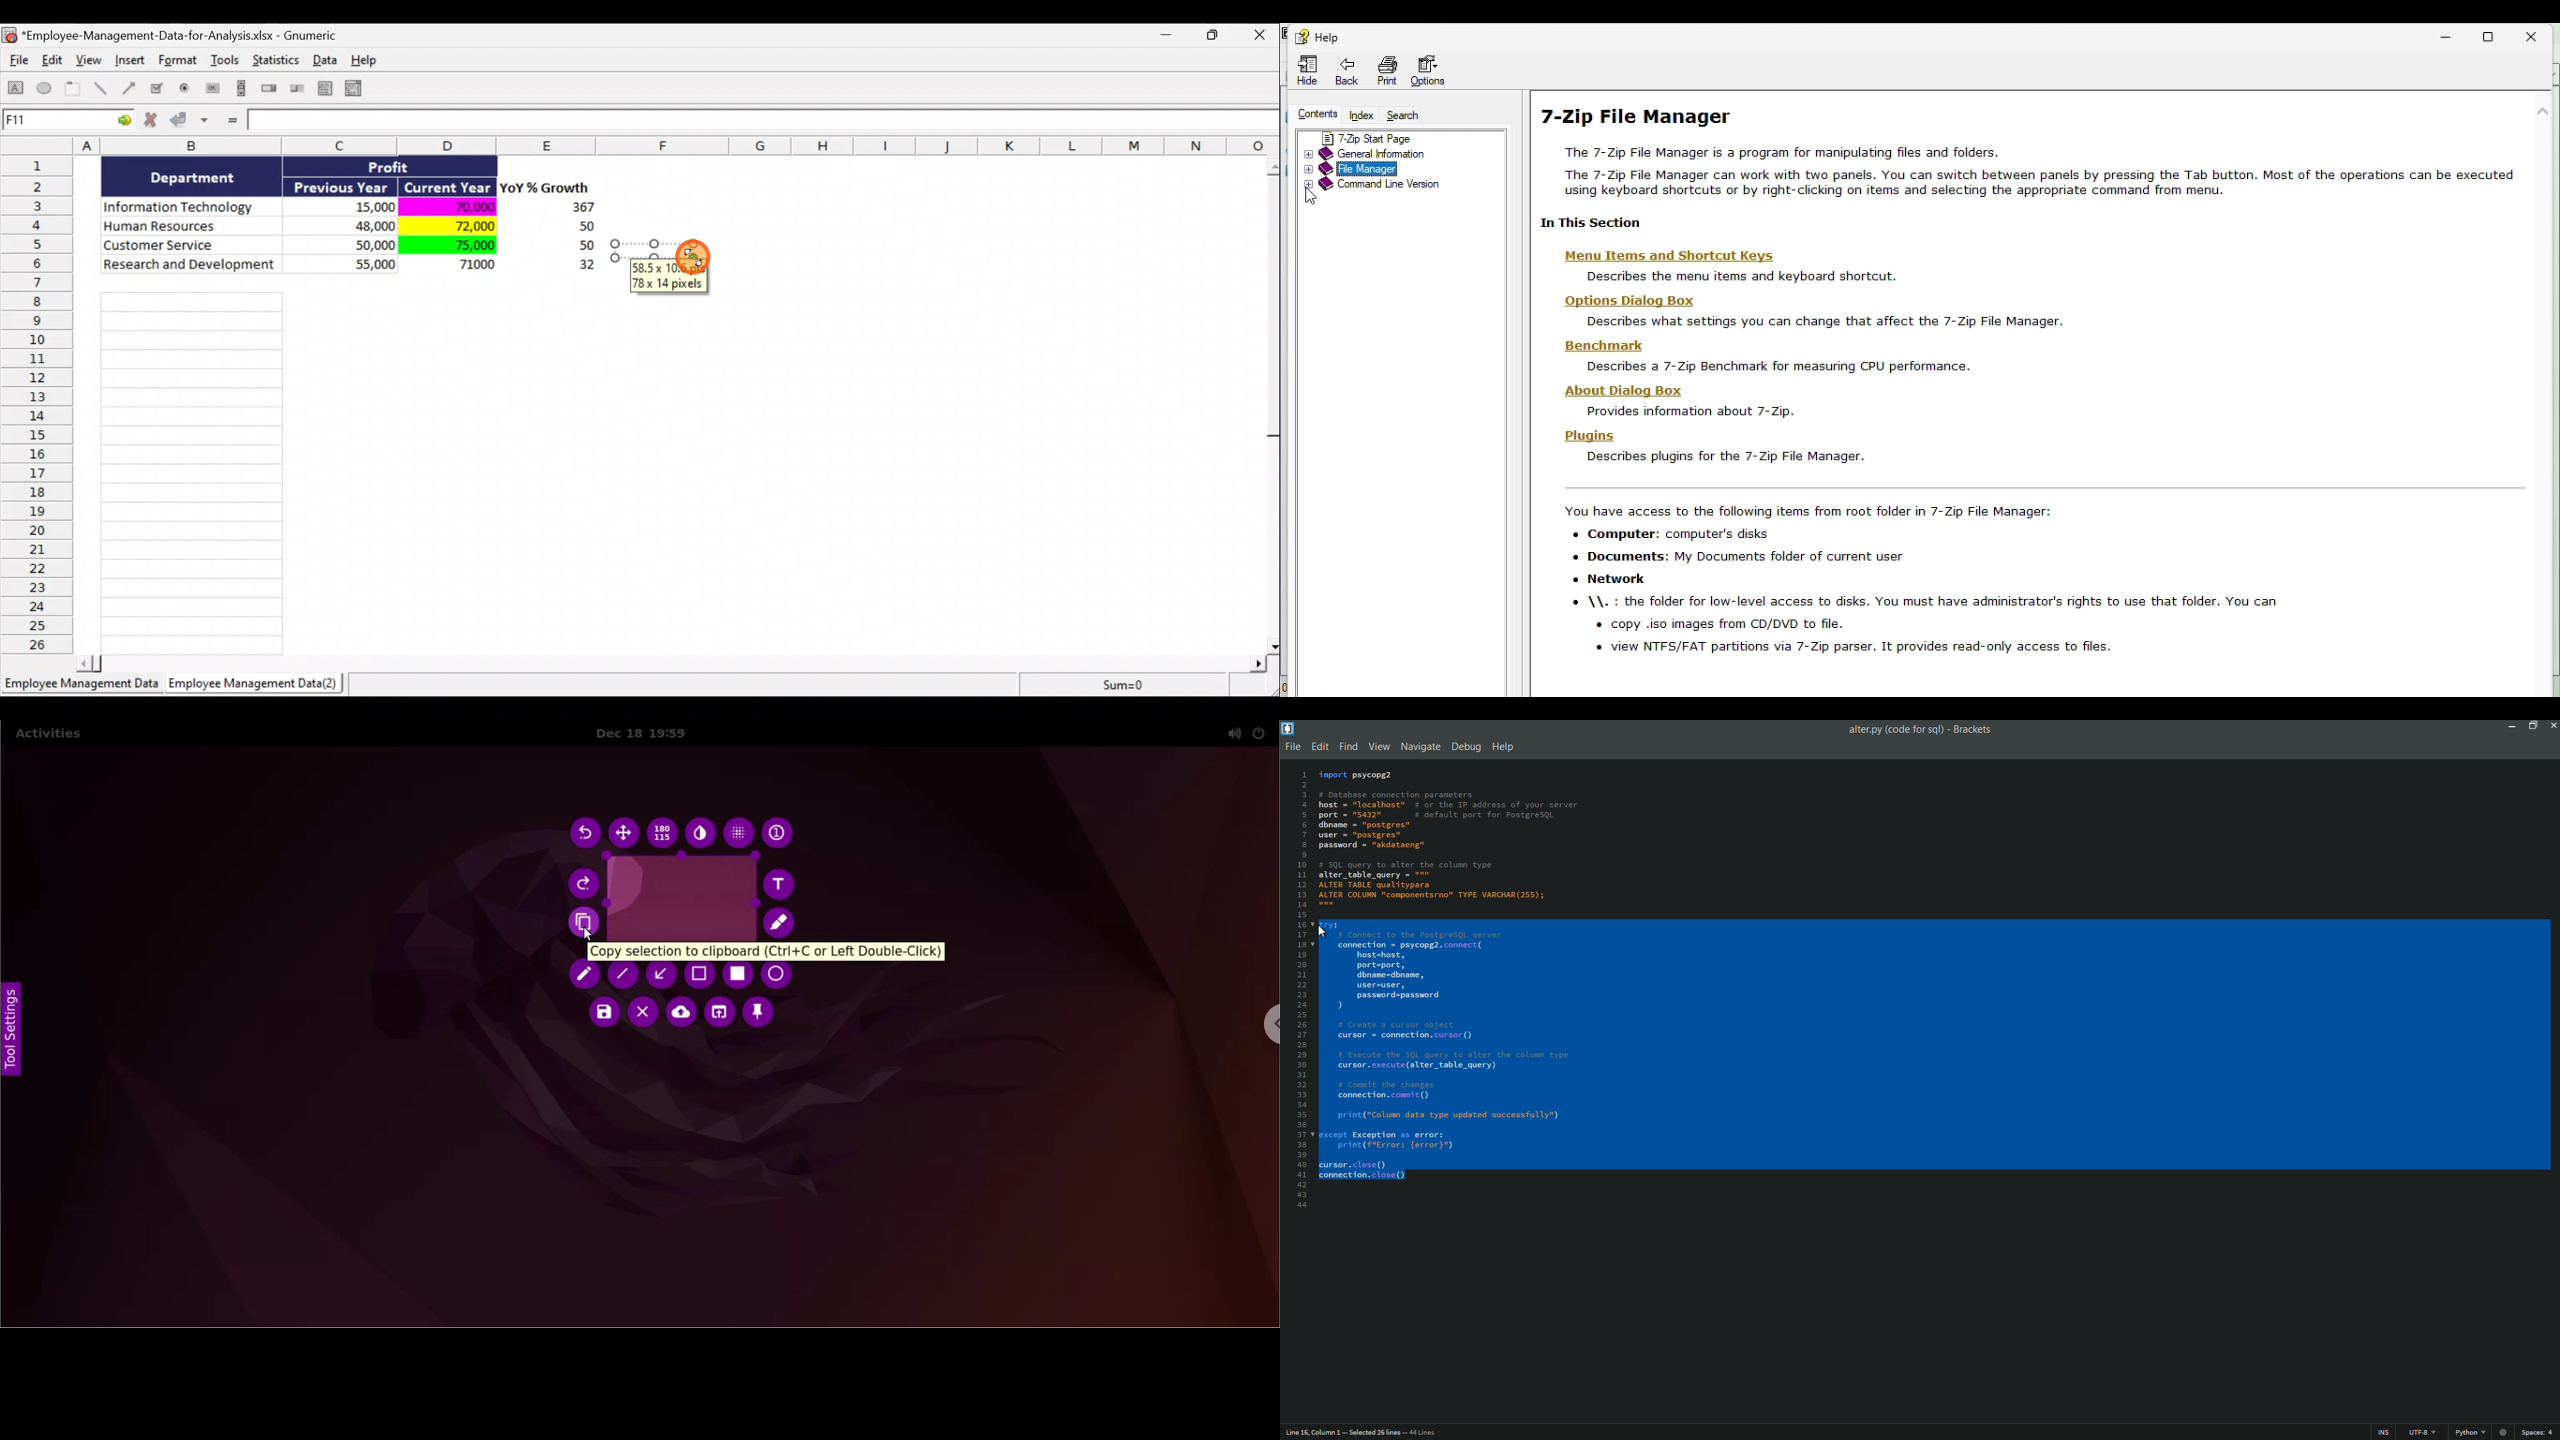 This screenshot has width=2576, height=1456. Describe the element at coordinates (185, 90) in the screenshot. I see `Create a radio button` at that location.